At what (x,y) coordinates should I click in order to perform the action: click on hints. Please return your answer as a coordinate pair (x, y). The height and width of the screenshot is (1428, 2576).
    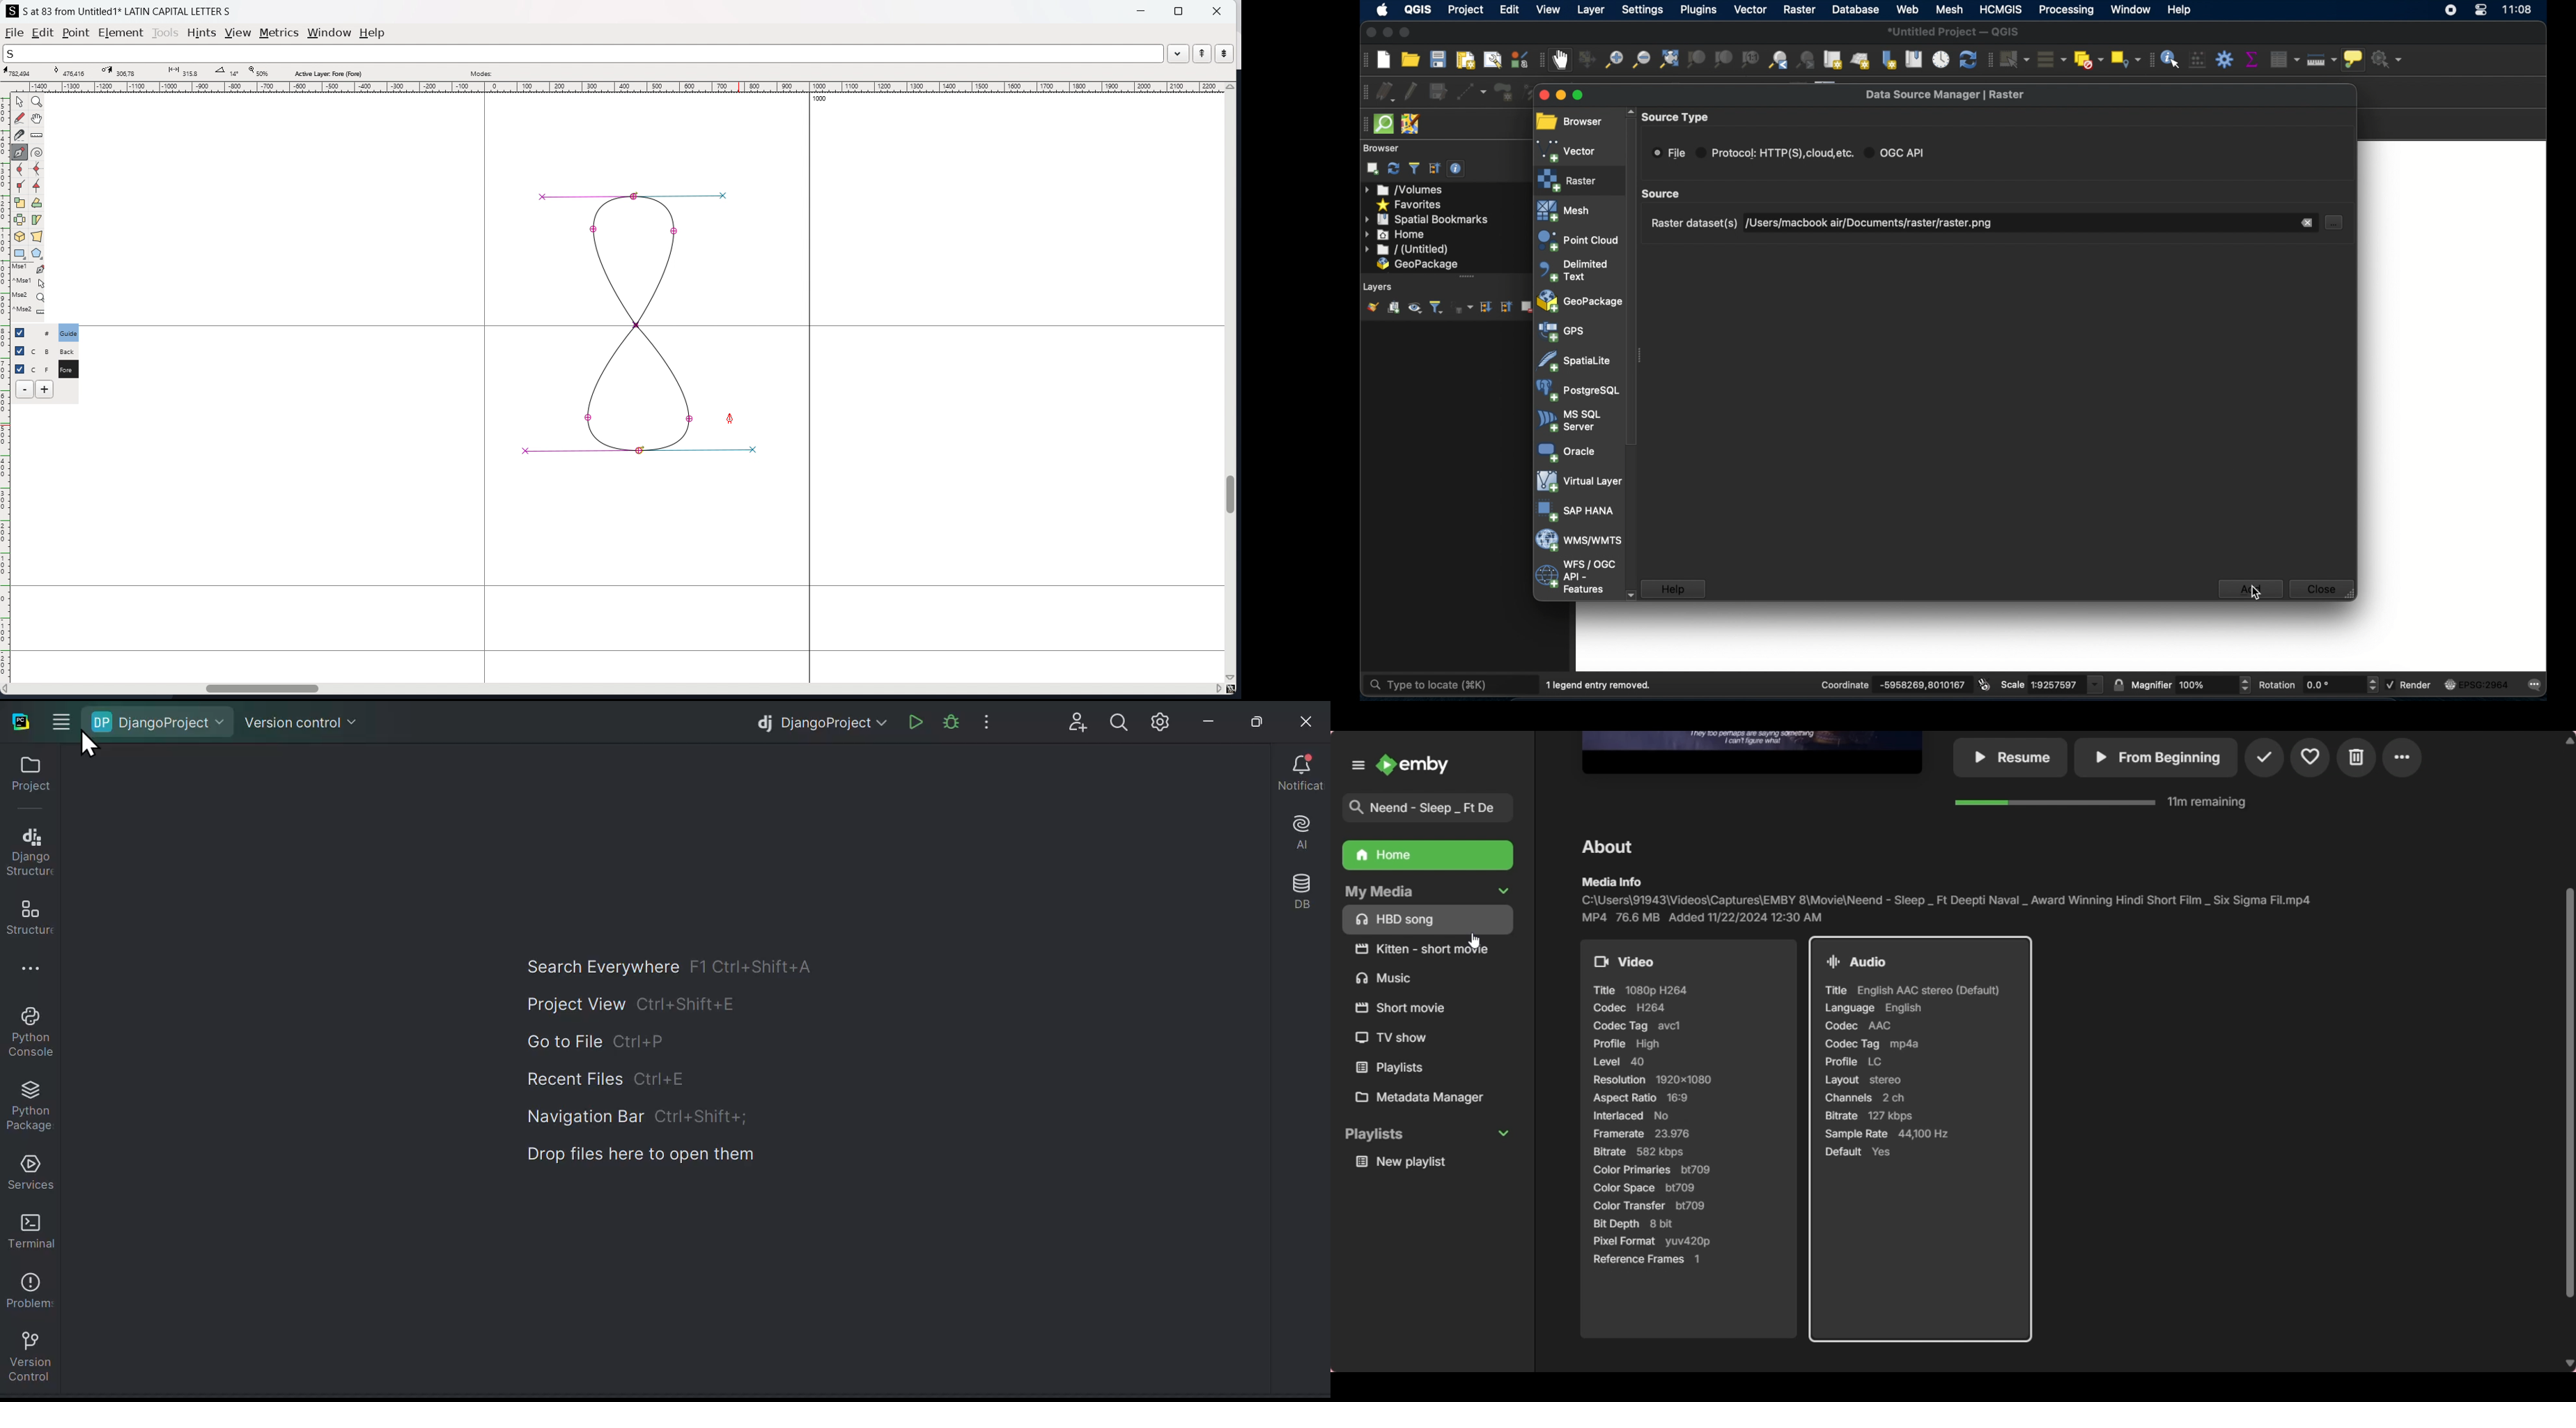
    Looking at the image, I should click on (202, 33).